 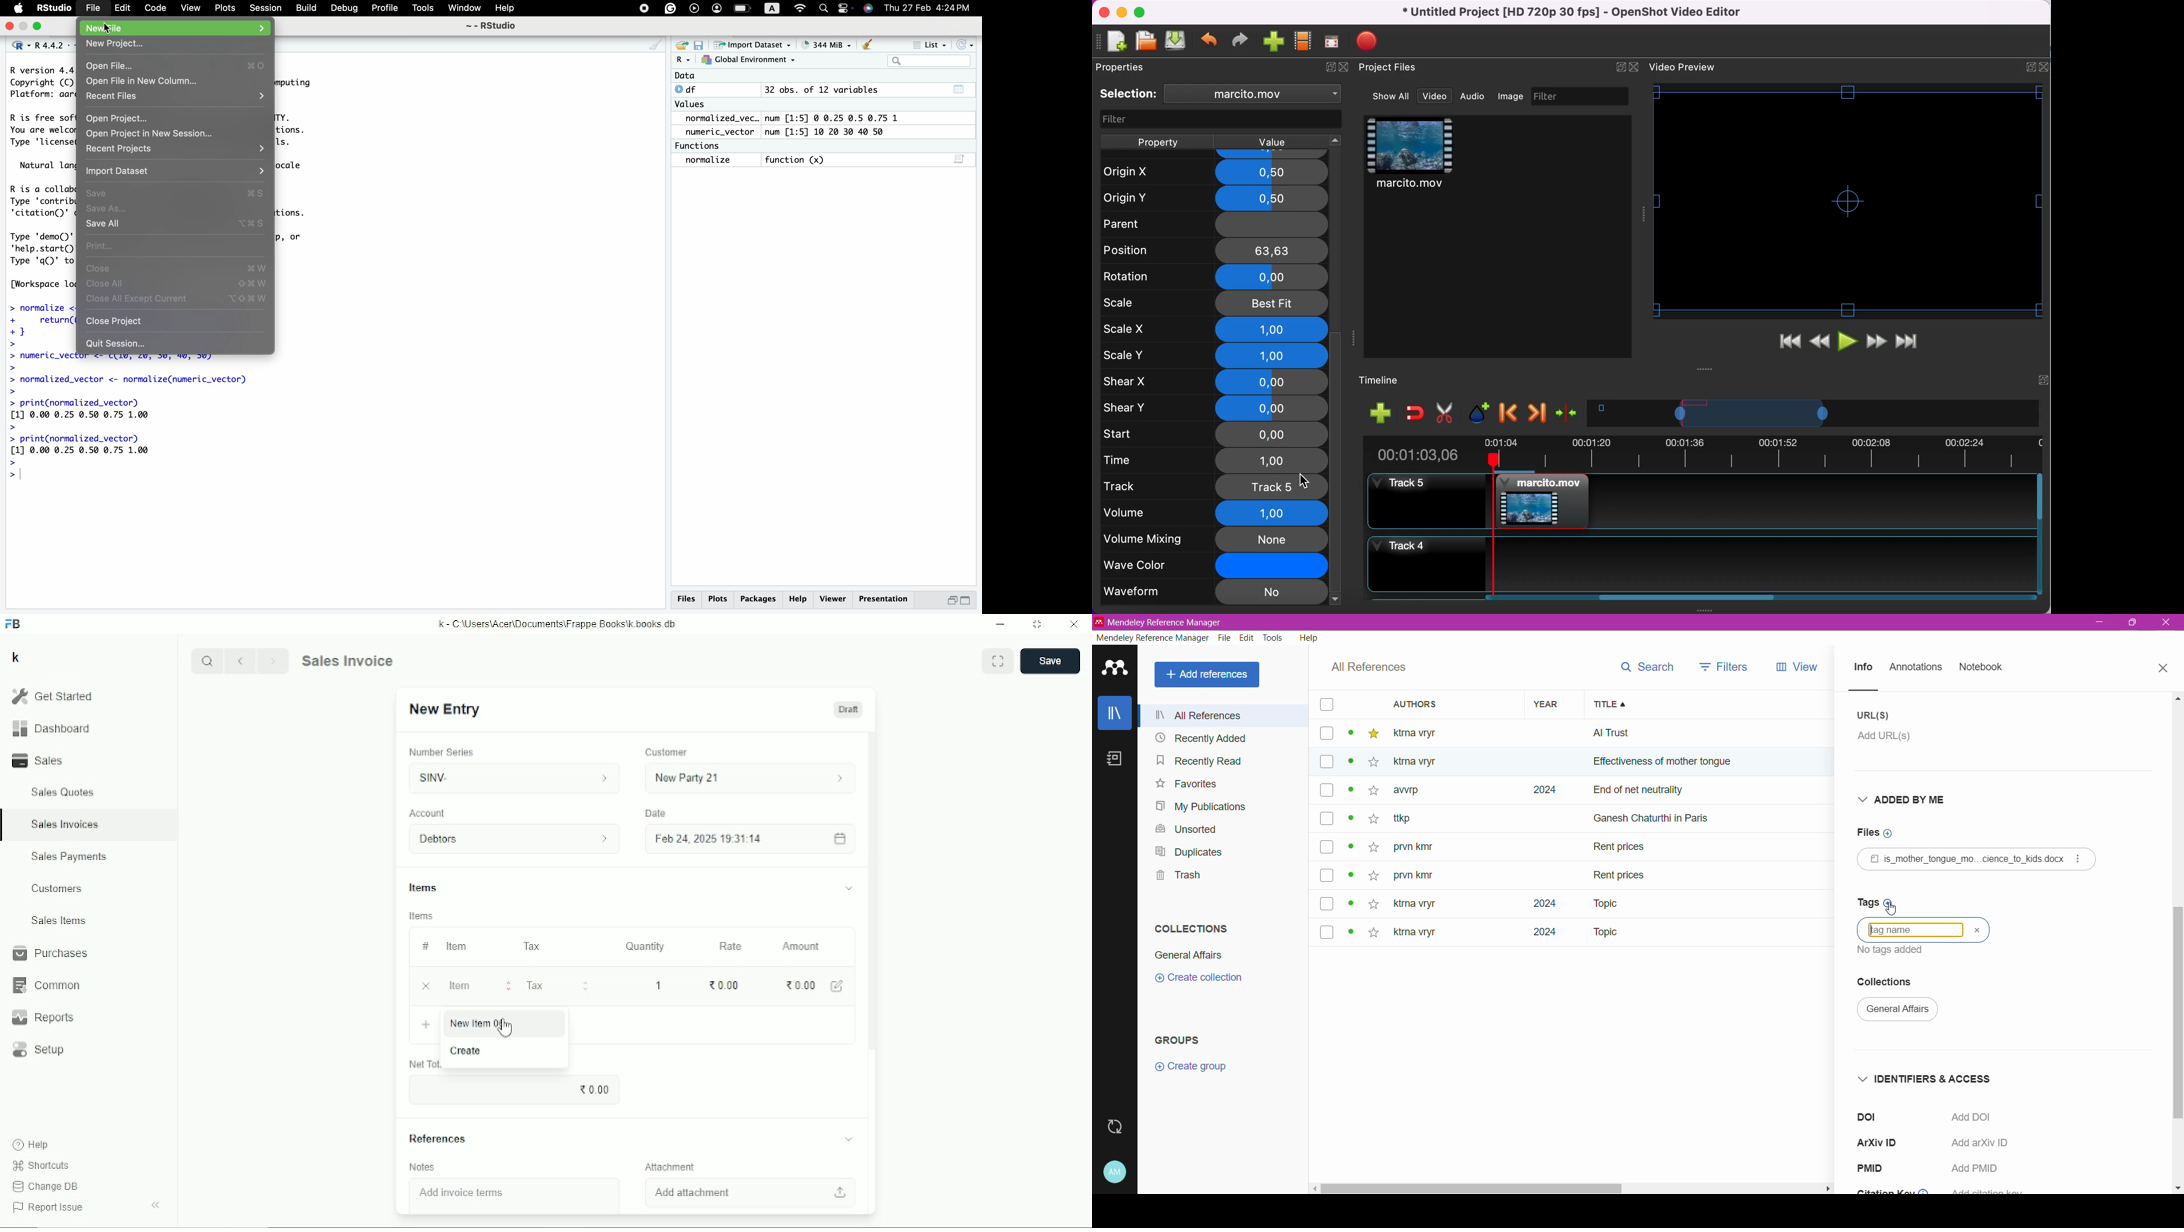 What do you see at coordinates (759, 600) in the screenshot?
I see `Packages` at bounding box center [759, 600].